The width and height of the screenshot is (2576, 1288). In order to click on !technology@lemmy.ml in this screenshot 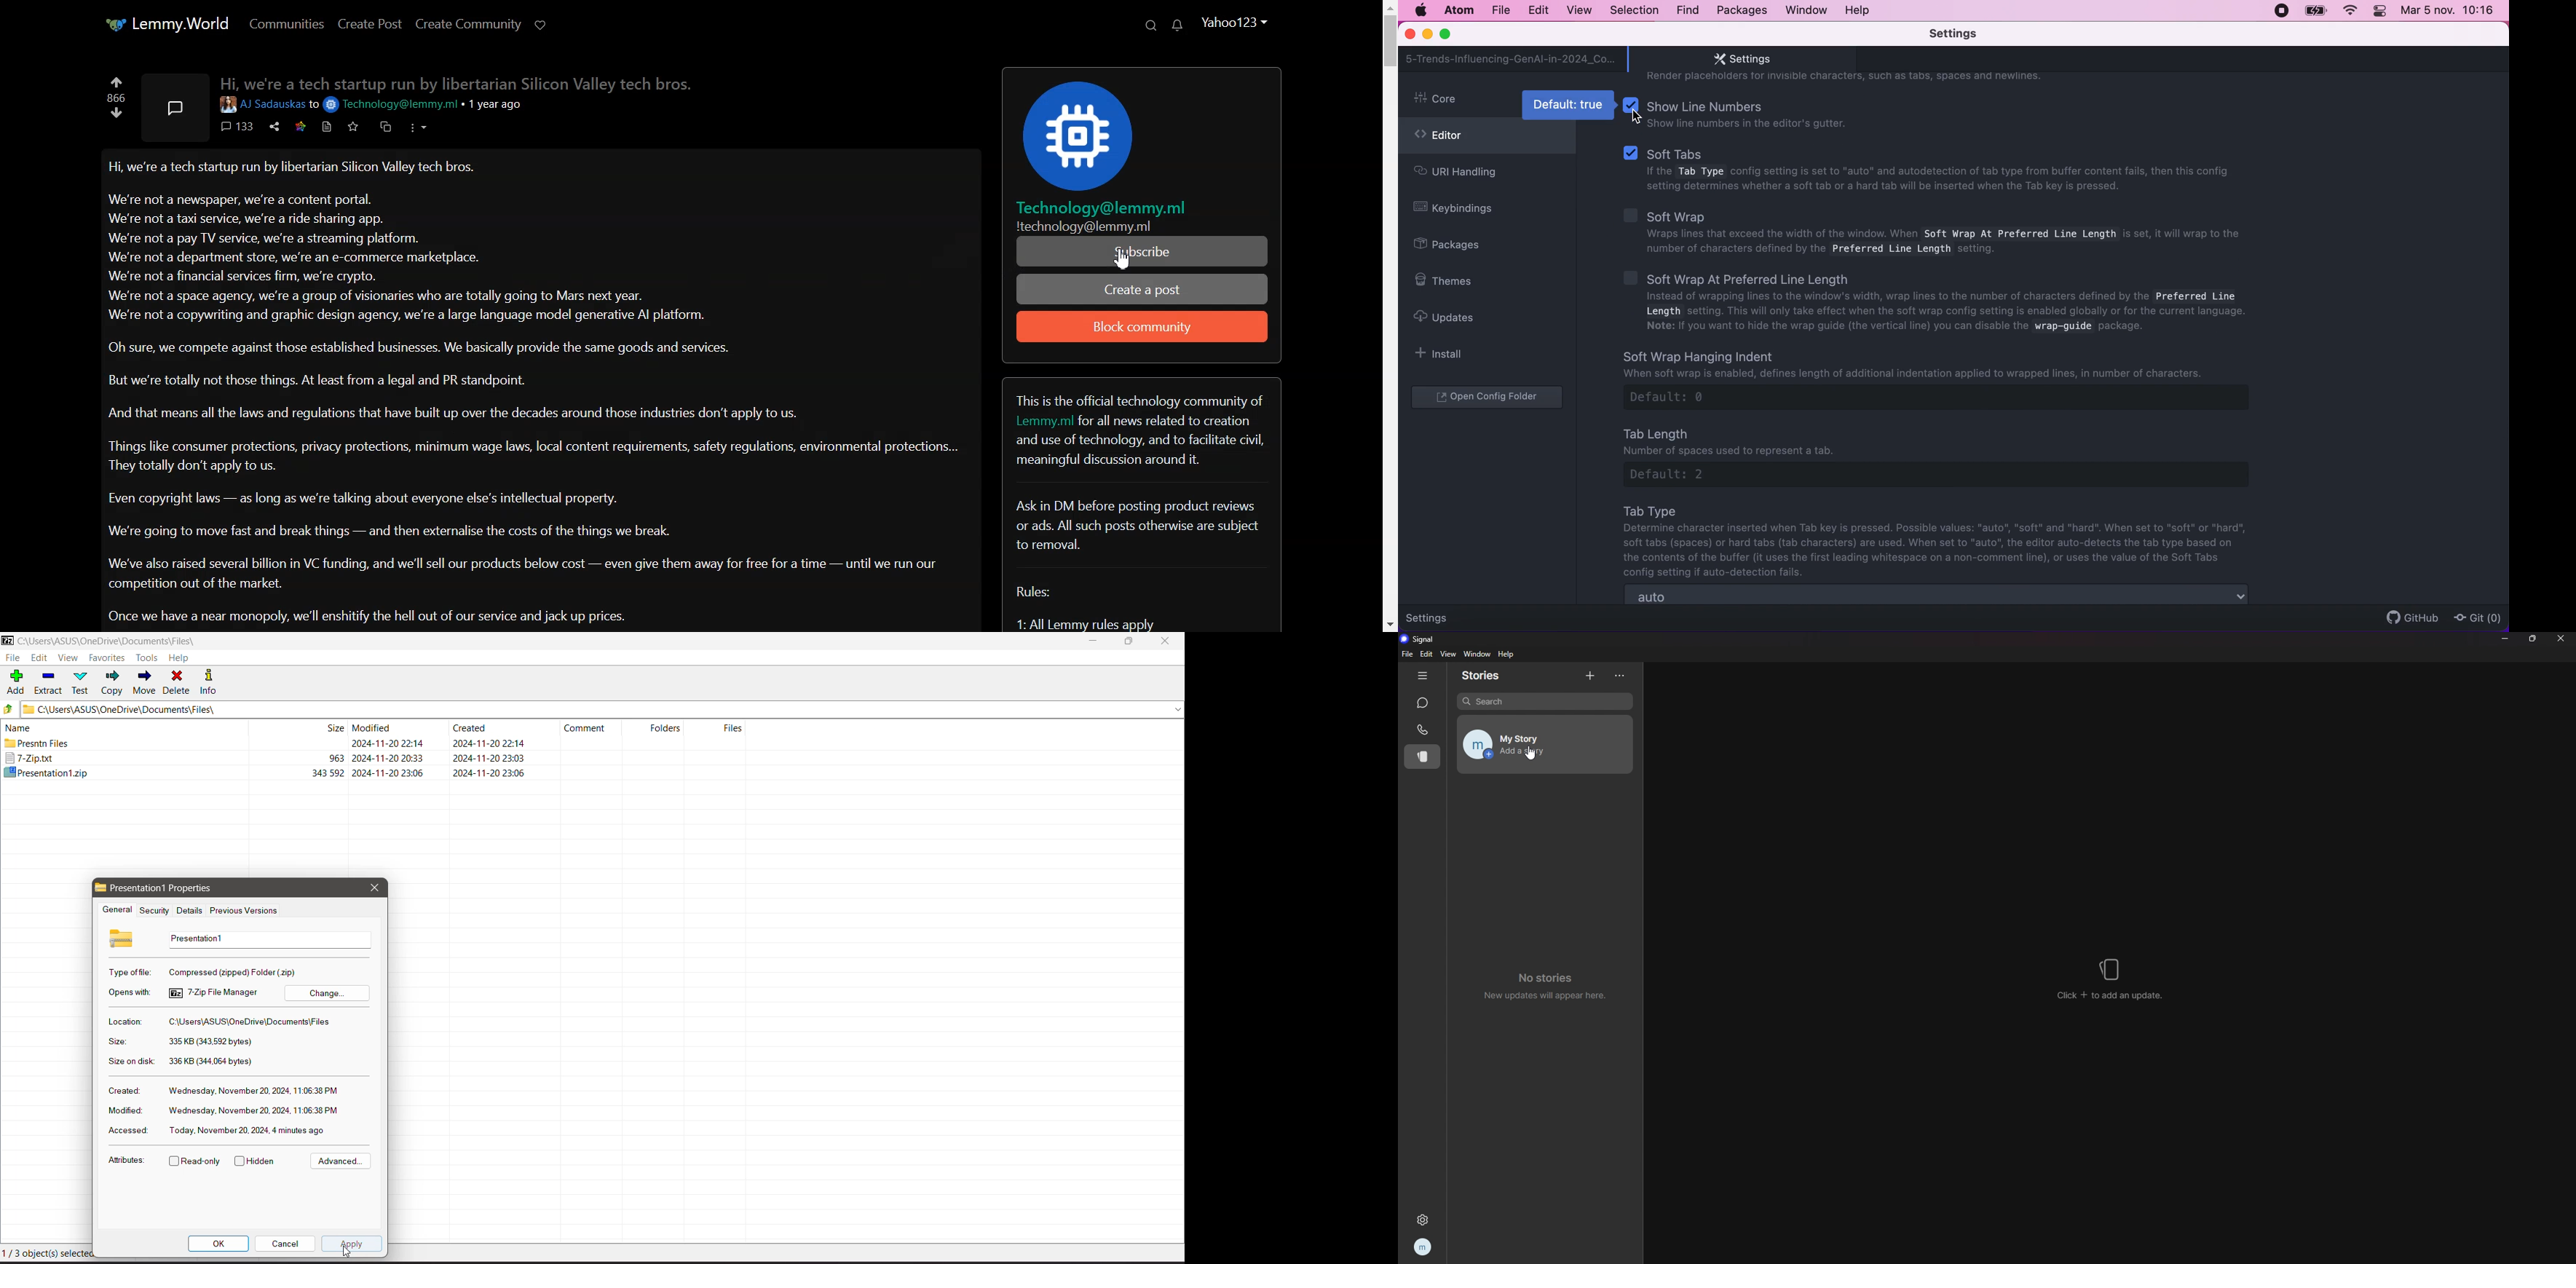, I will do `click(1083, 226)`.